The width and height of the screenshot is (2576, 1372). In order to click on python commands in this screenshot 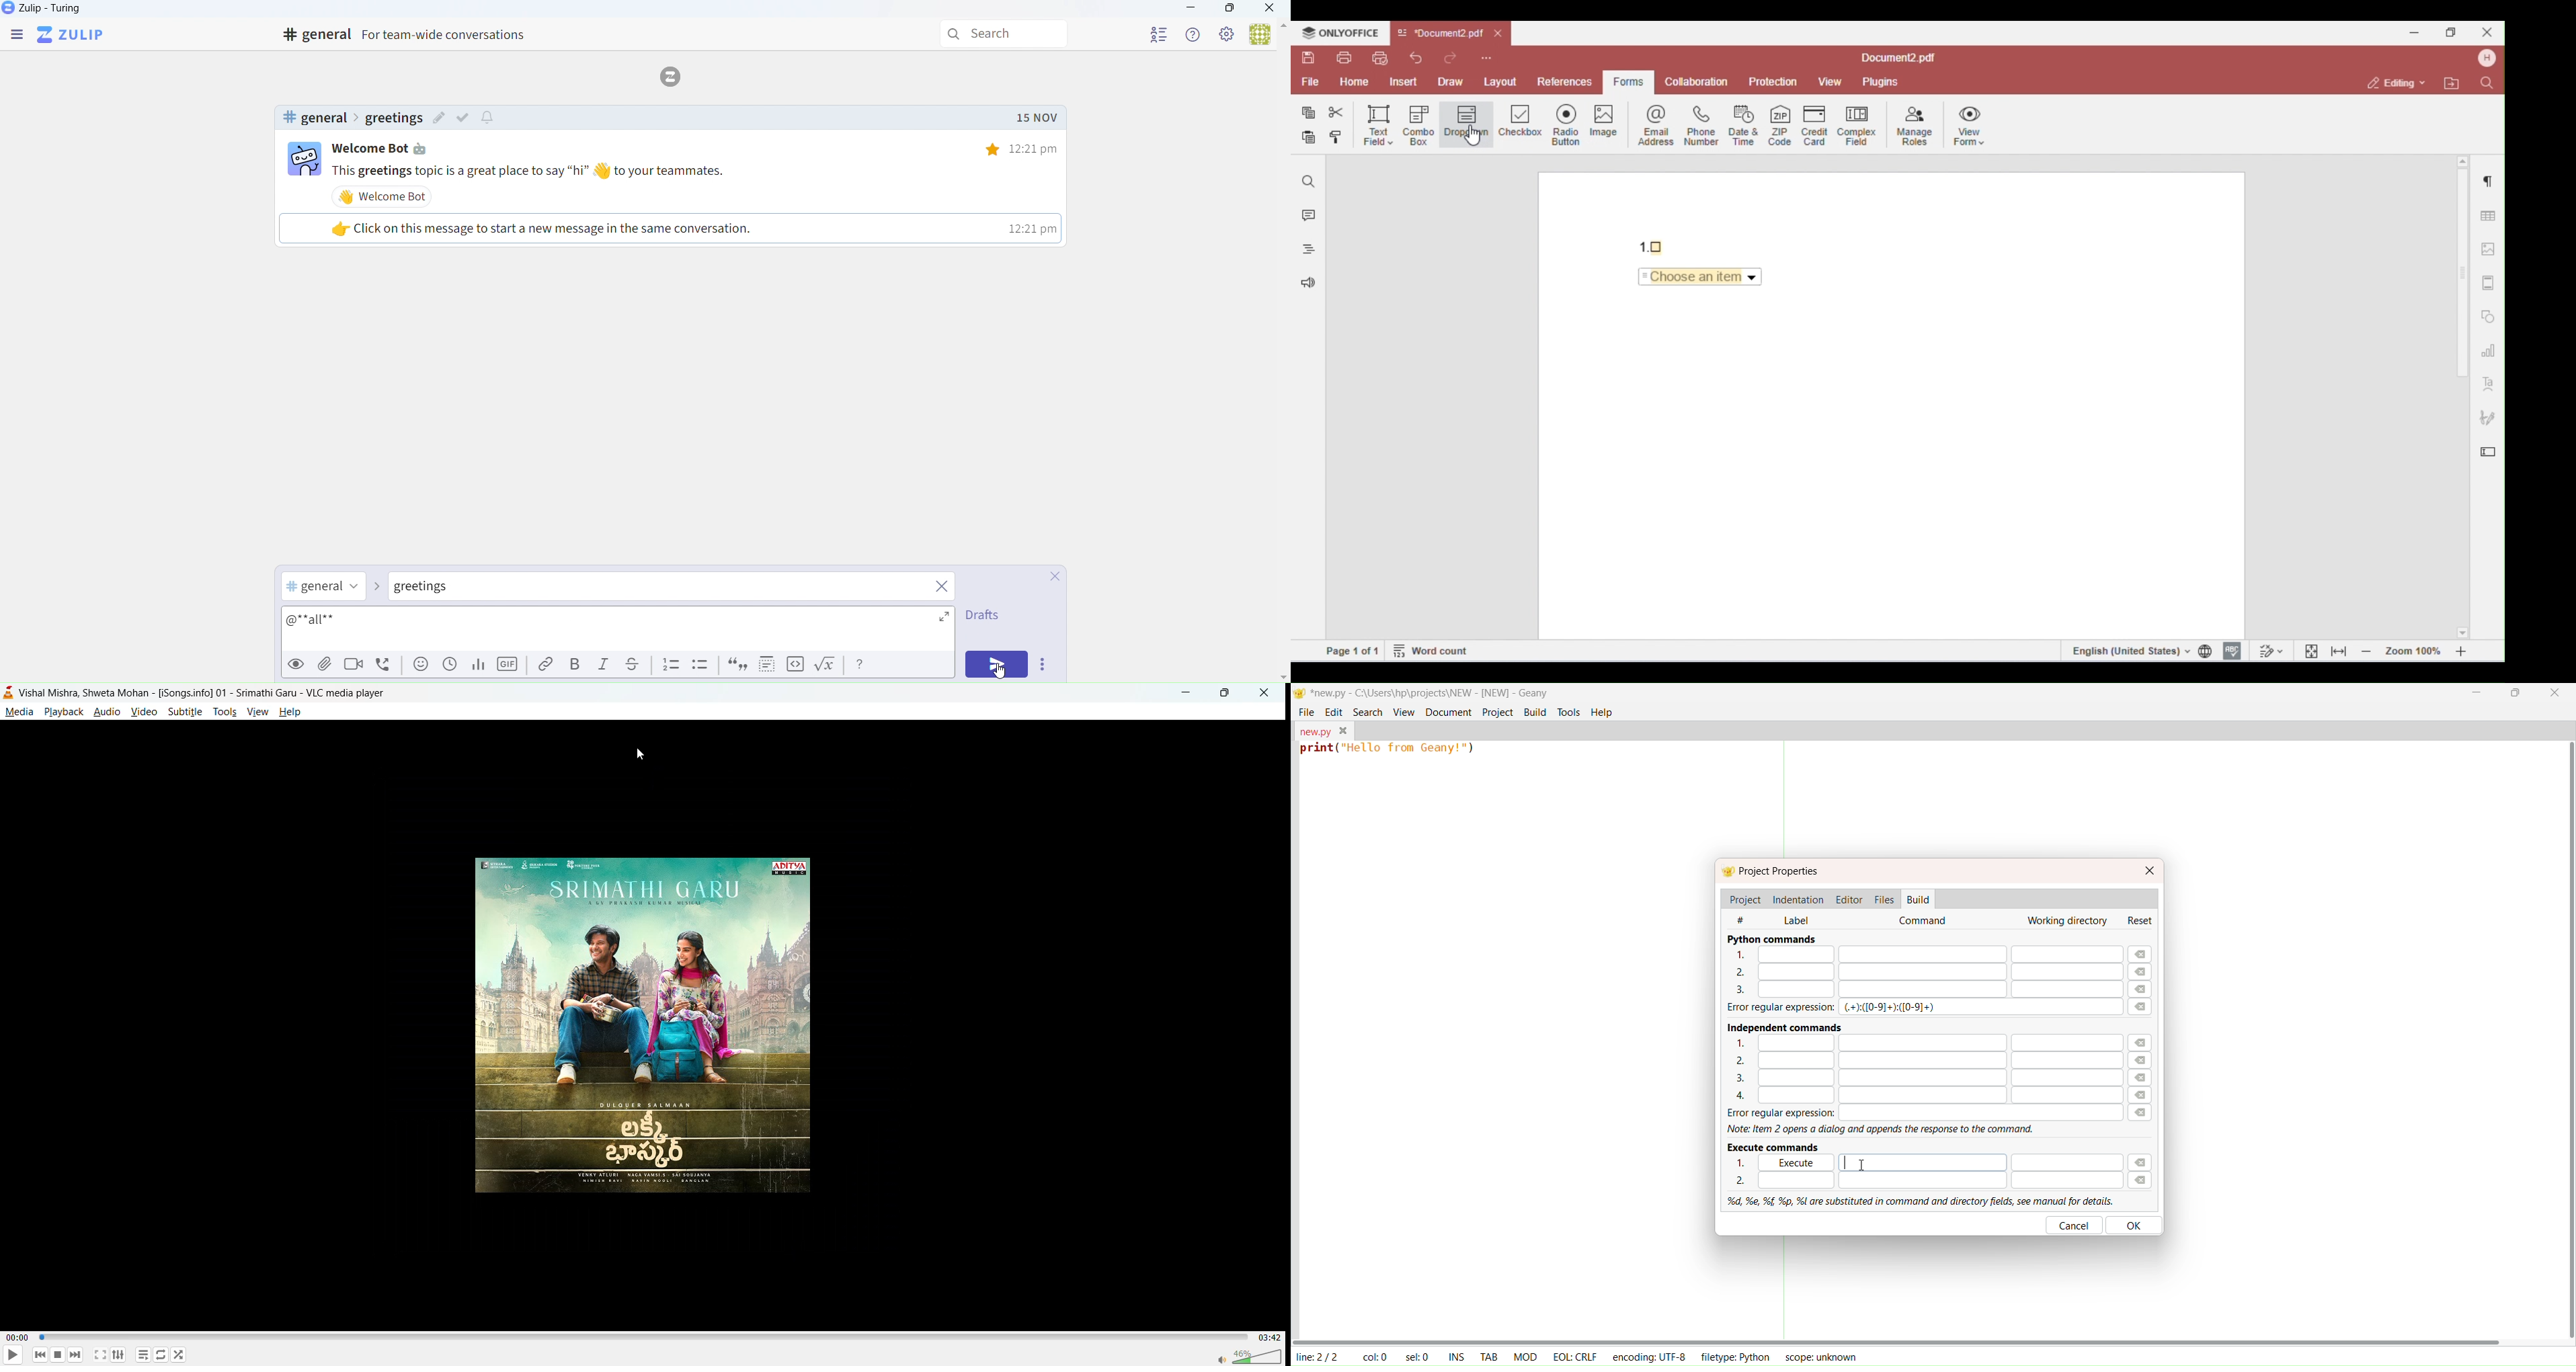, I will do `click(1771, 939)`.